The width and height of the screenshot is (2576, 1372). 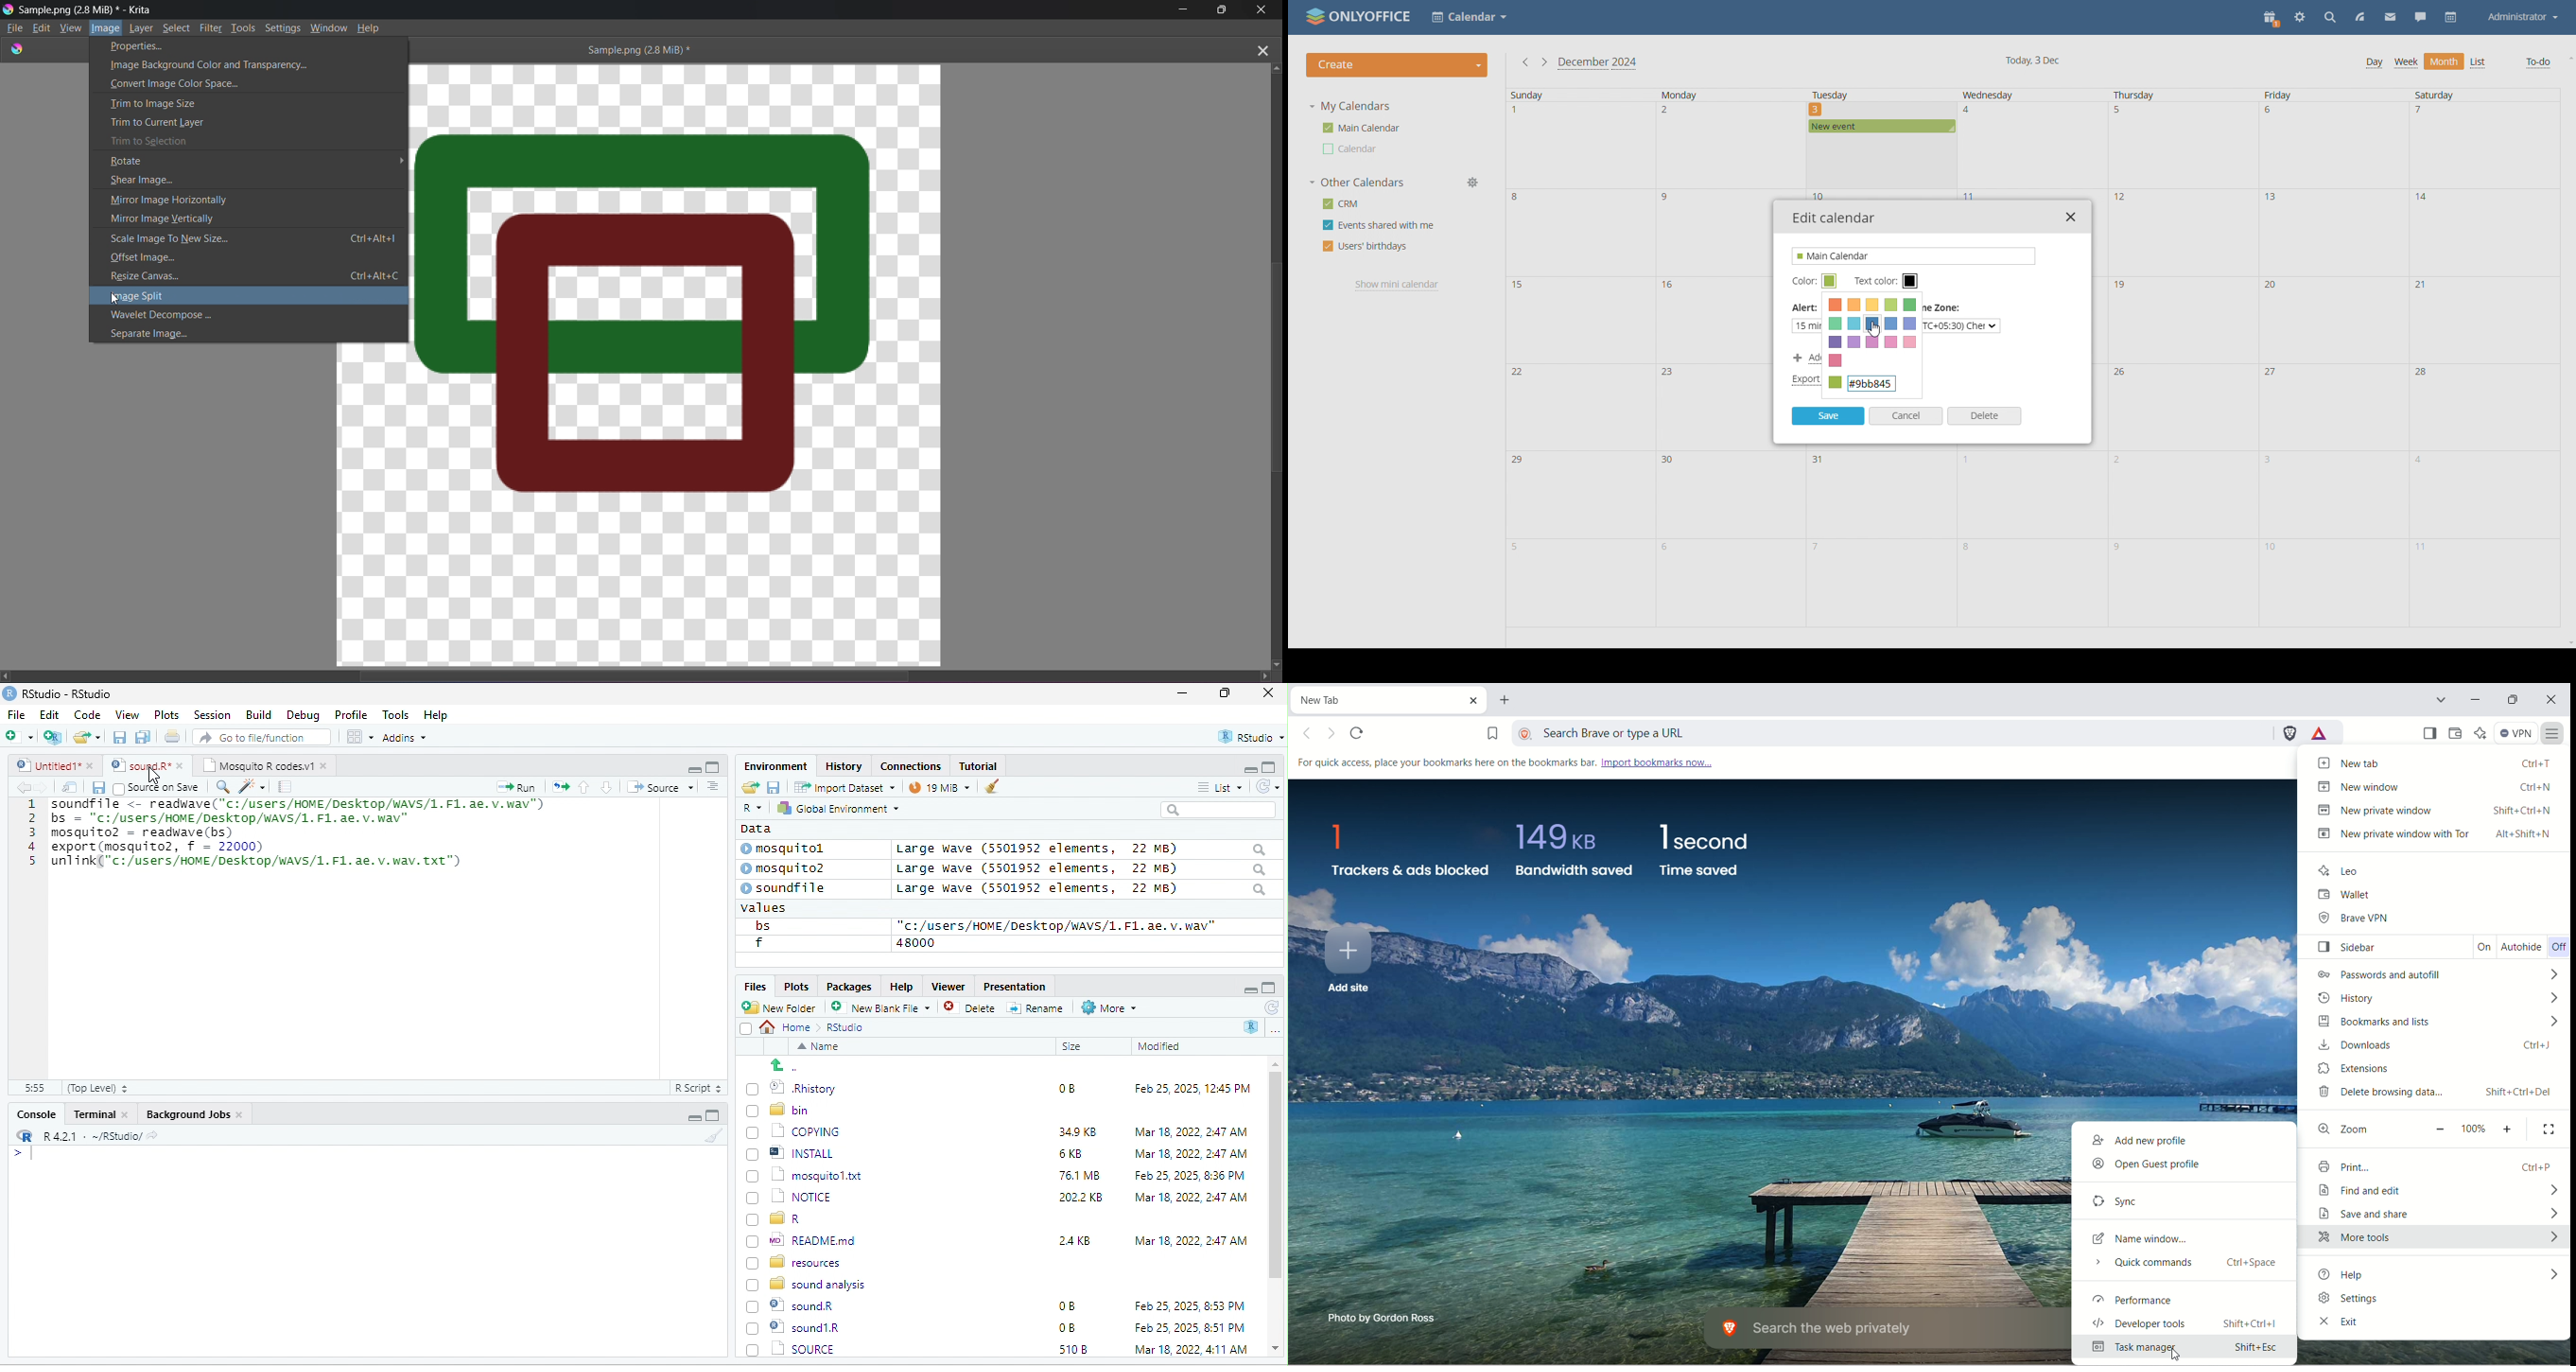 What do you see at coordinates (1984, 416) in the screenshot?
I see `delete` at bounding box center [1984, 416].